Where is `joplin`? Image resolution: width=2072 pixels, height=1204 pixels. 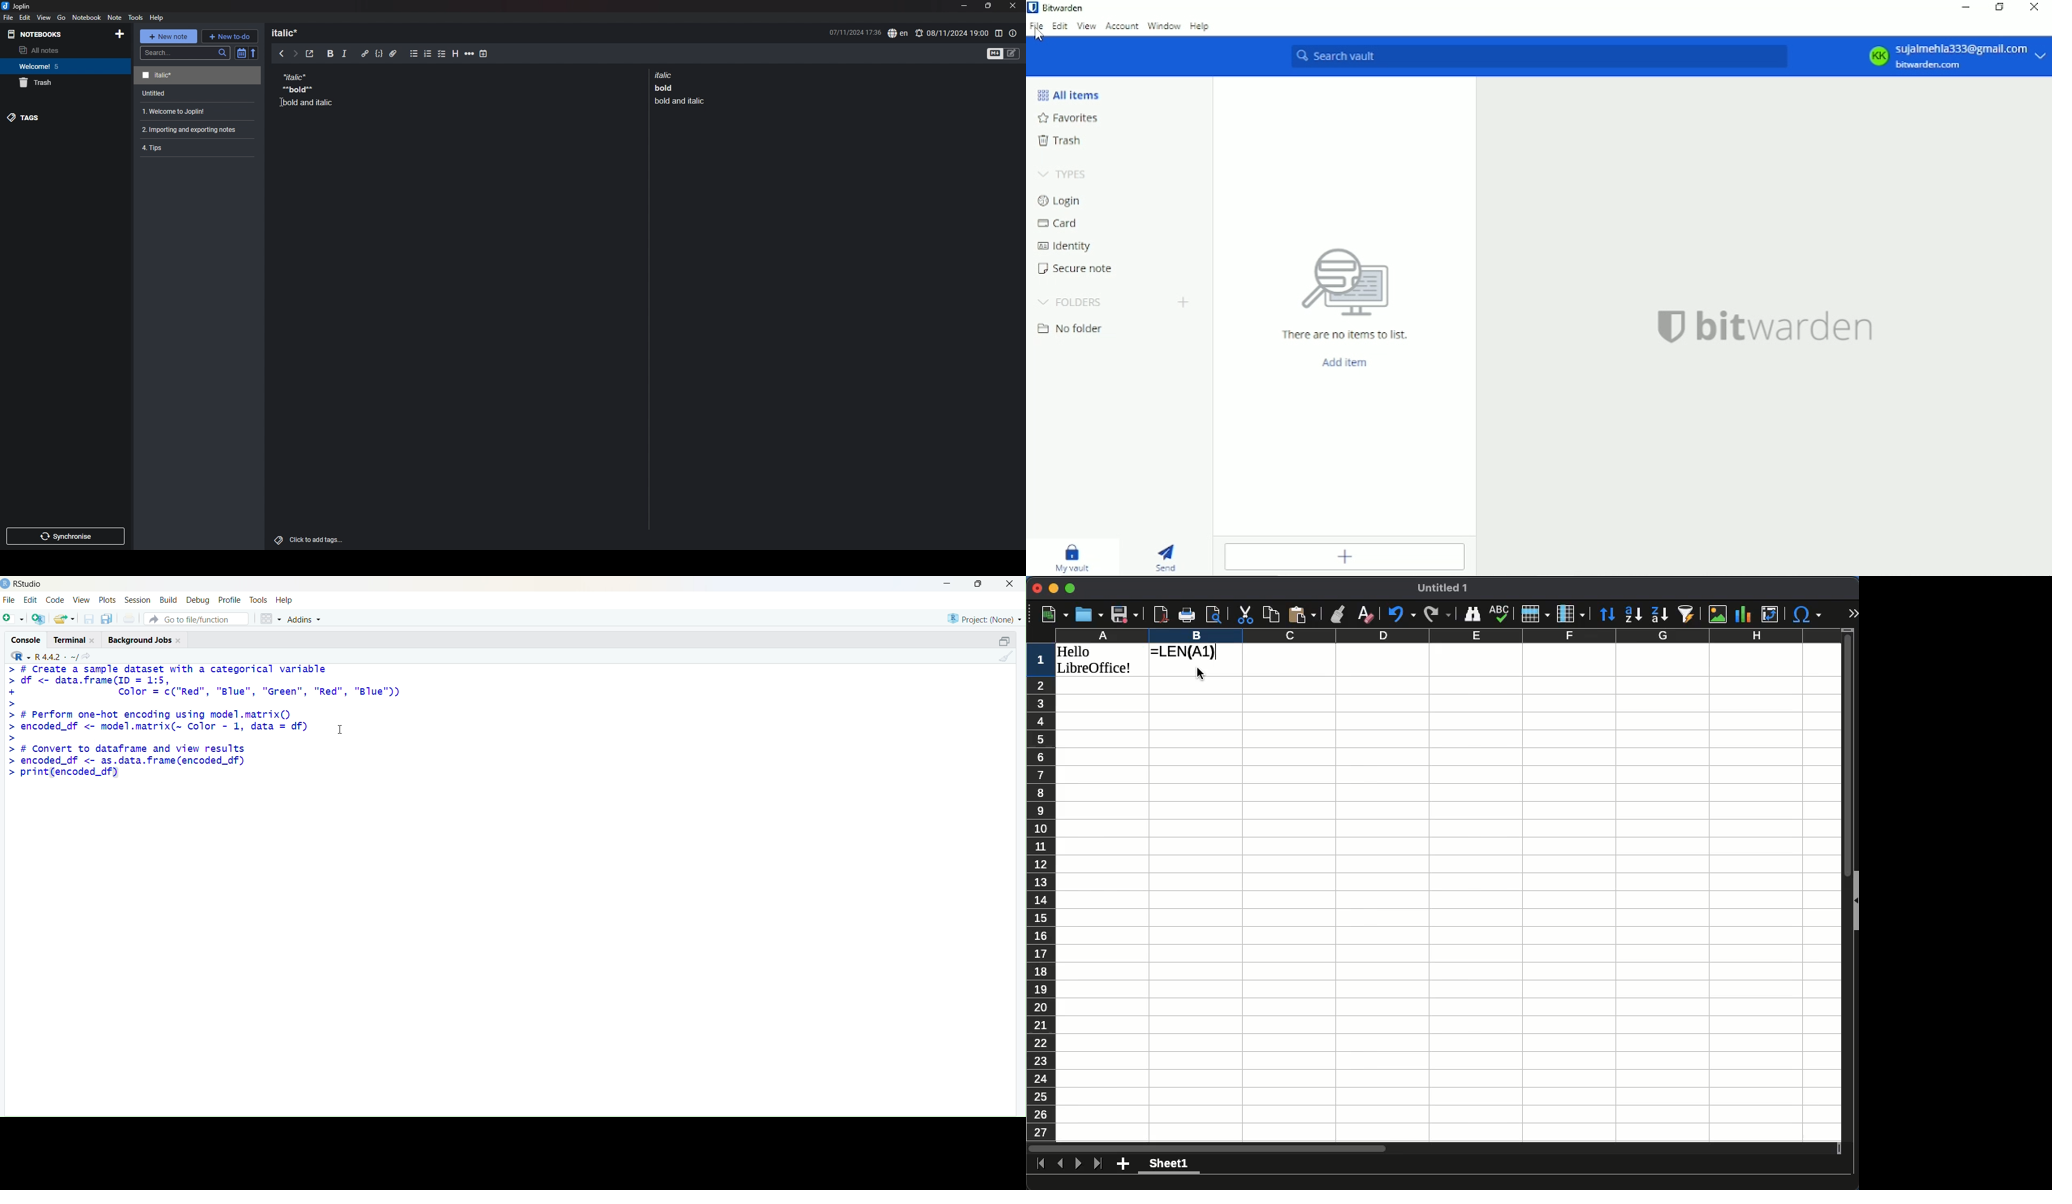 joplin is located at coordinates (16, 6).